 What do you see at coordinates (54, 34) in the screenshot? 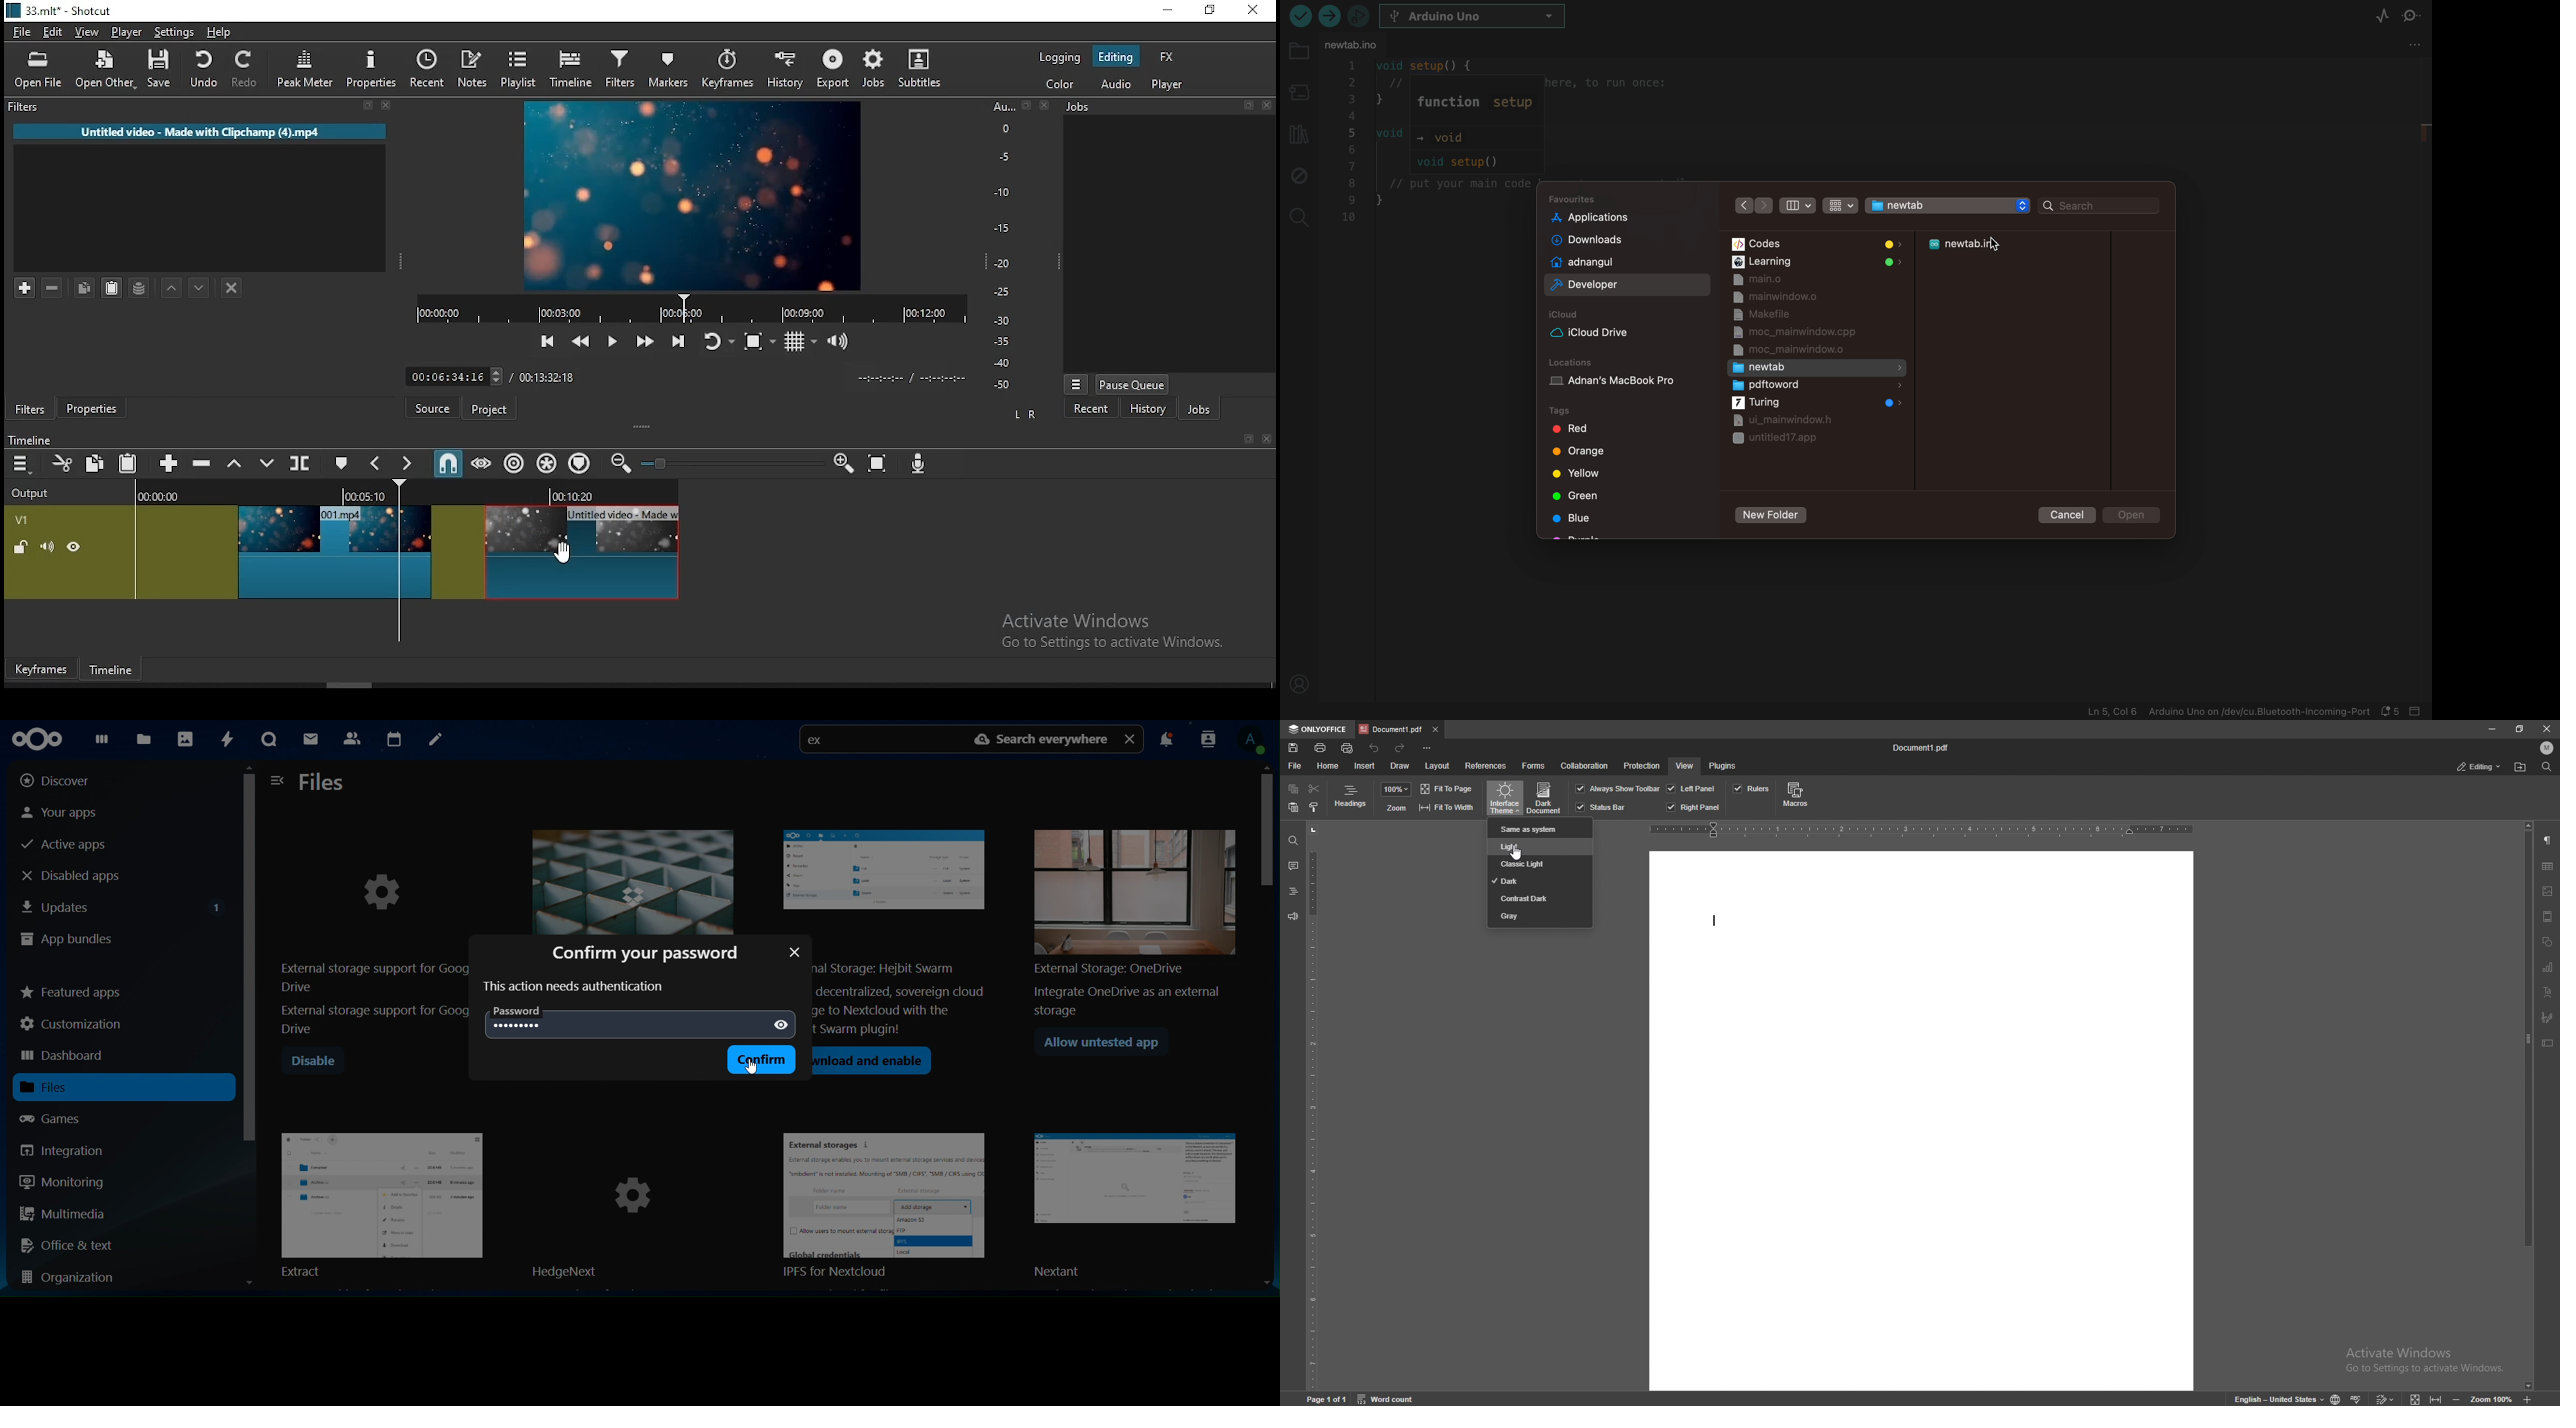
I see `edit` at bounding box center [54, 34].